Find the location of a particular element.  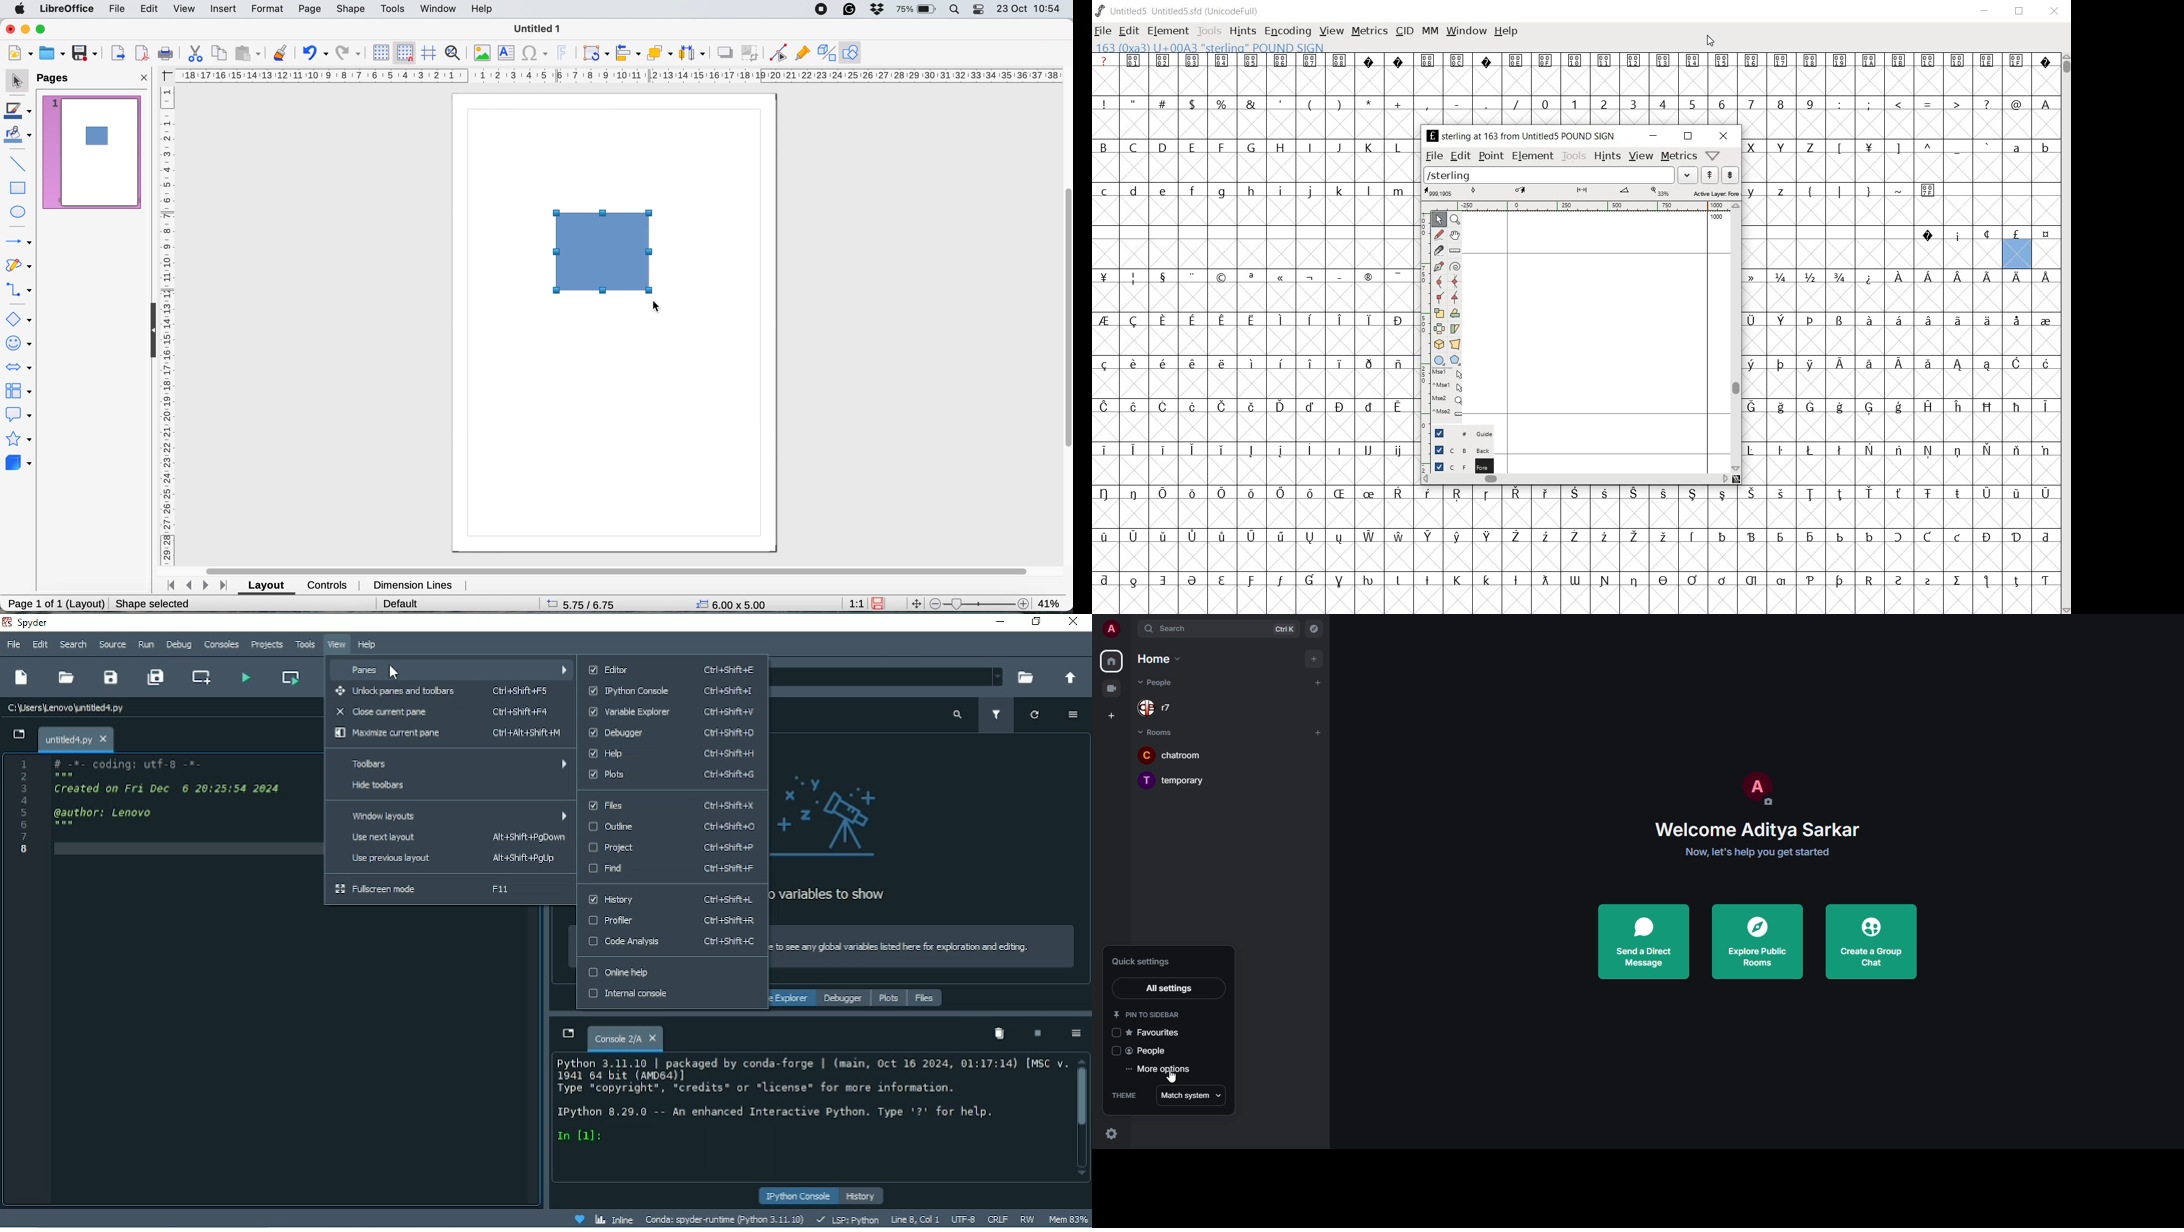

export directly as pdf is located at coordinates (142, 53).